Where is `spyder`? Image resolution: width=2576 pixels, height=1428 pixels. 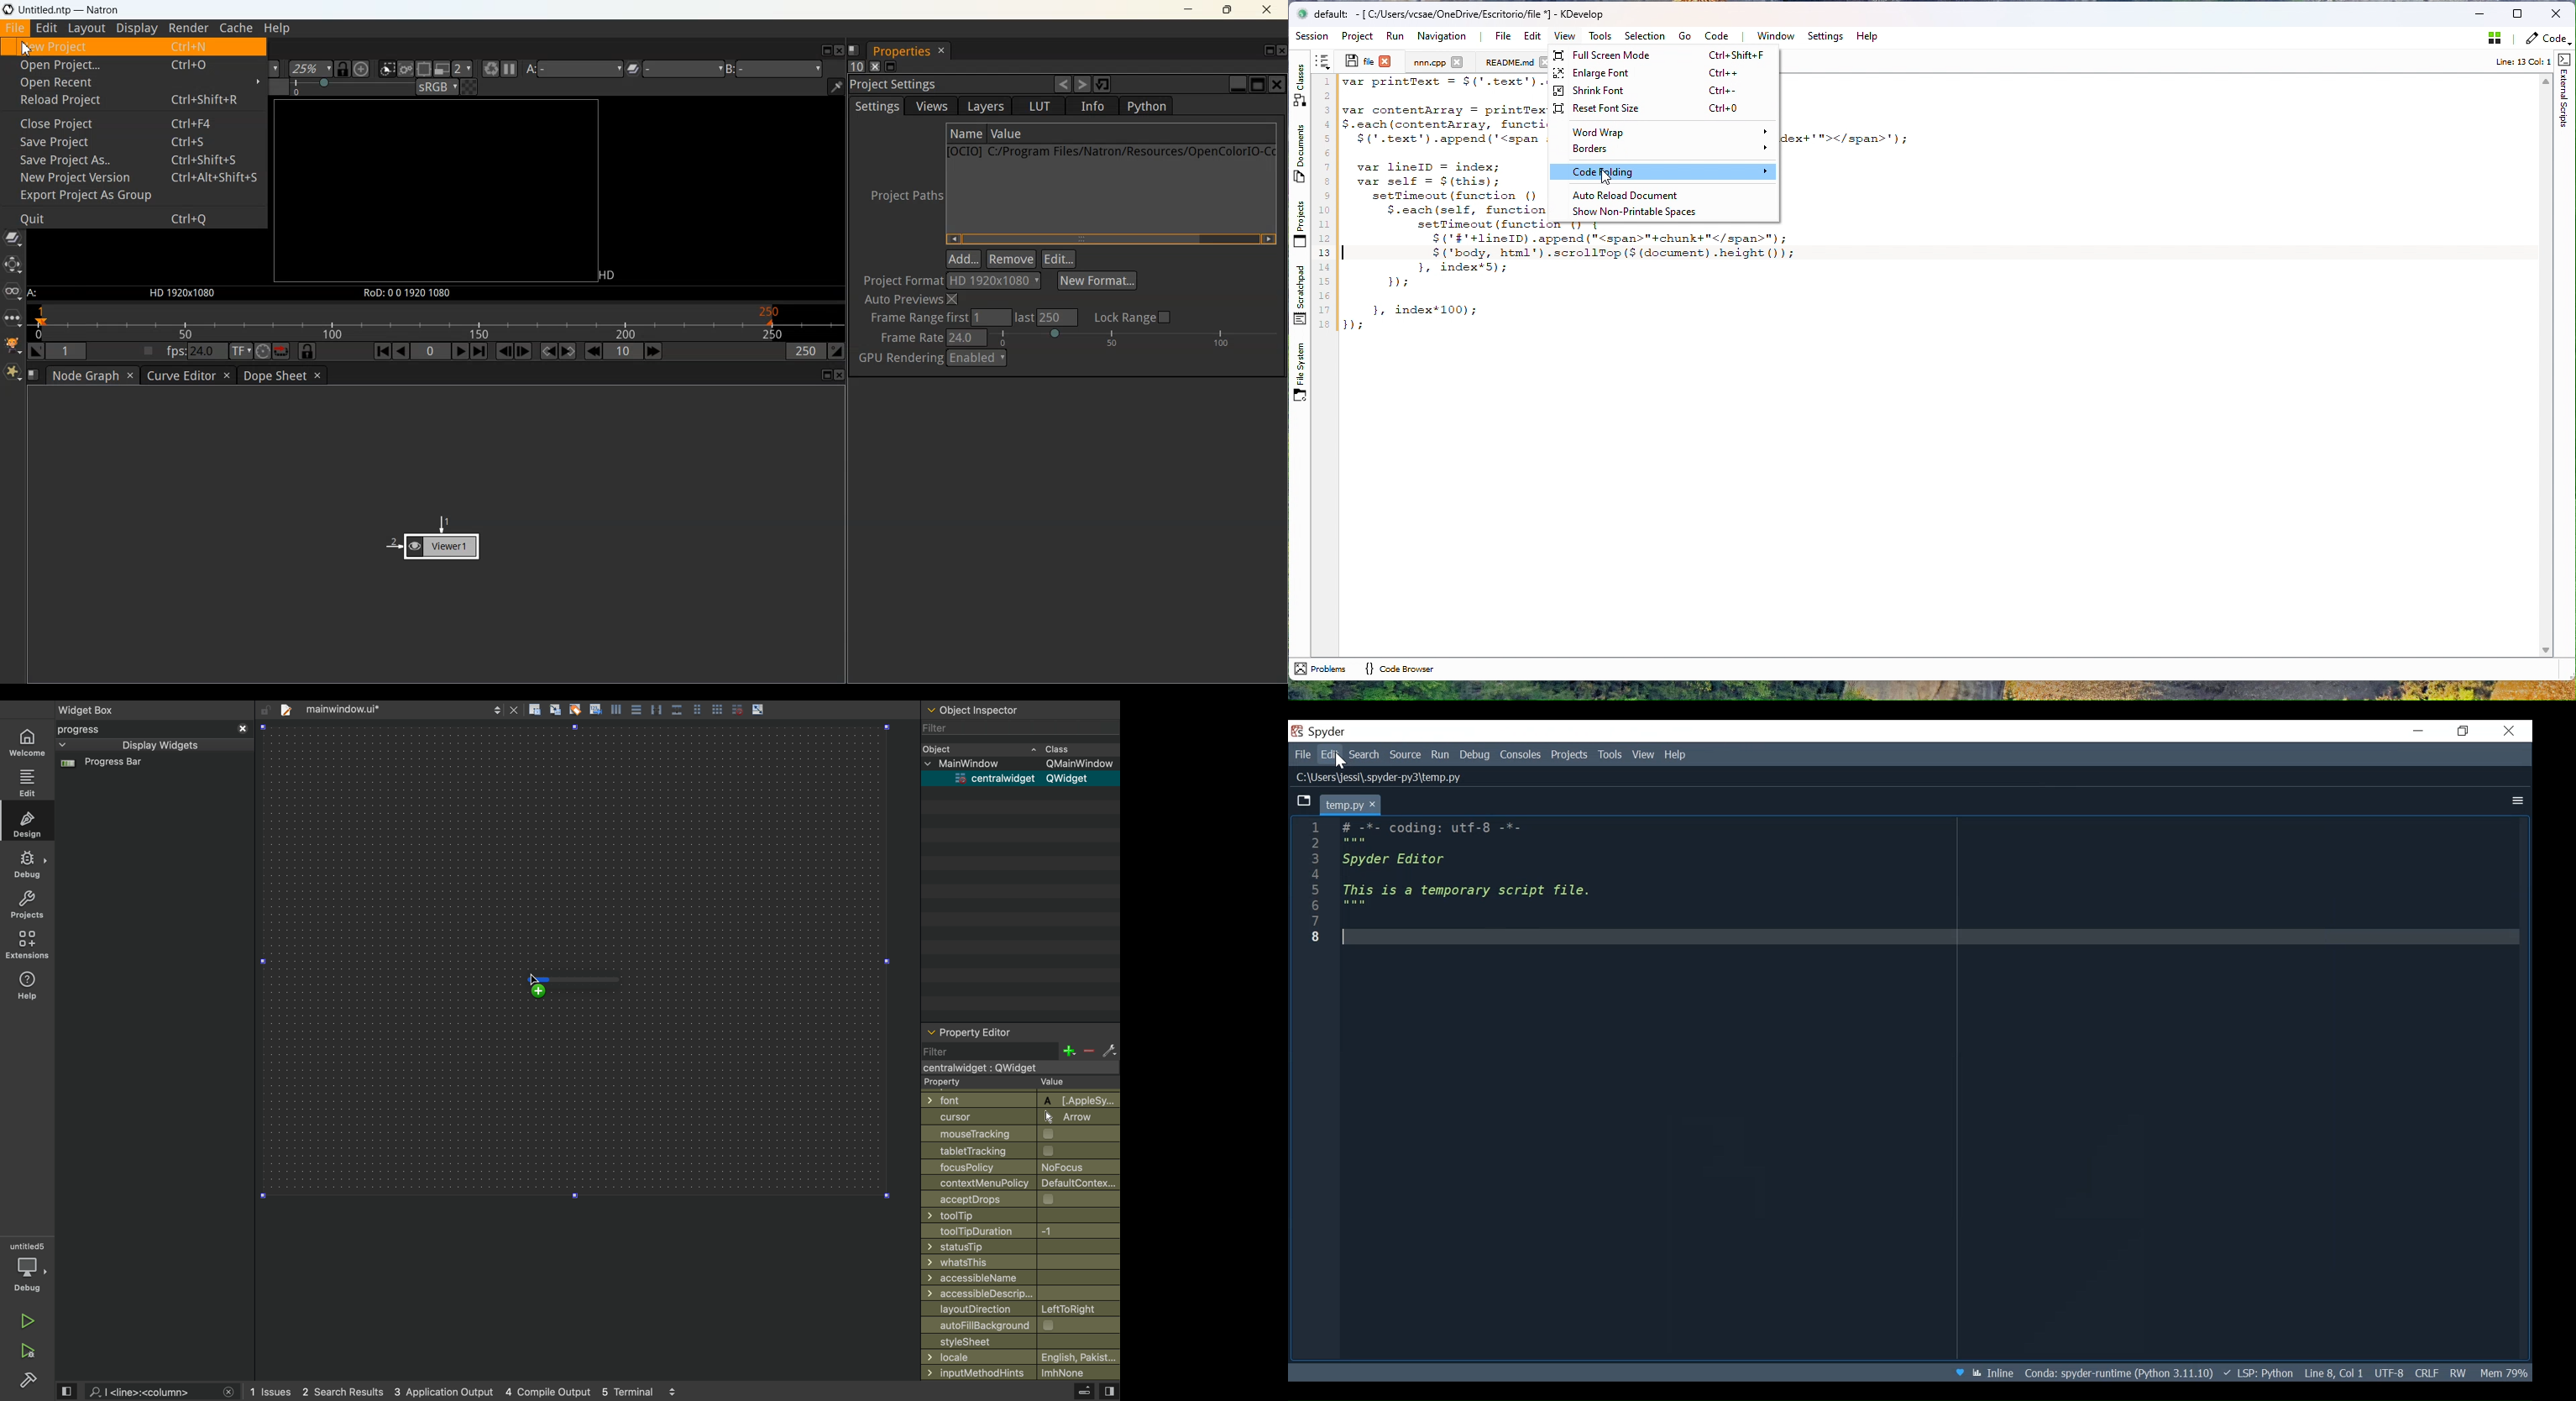 spyder is located at coordinates (1329, 733).